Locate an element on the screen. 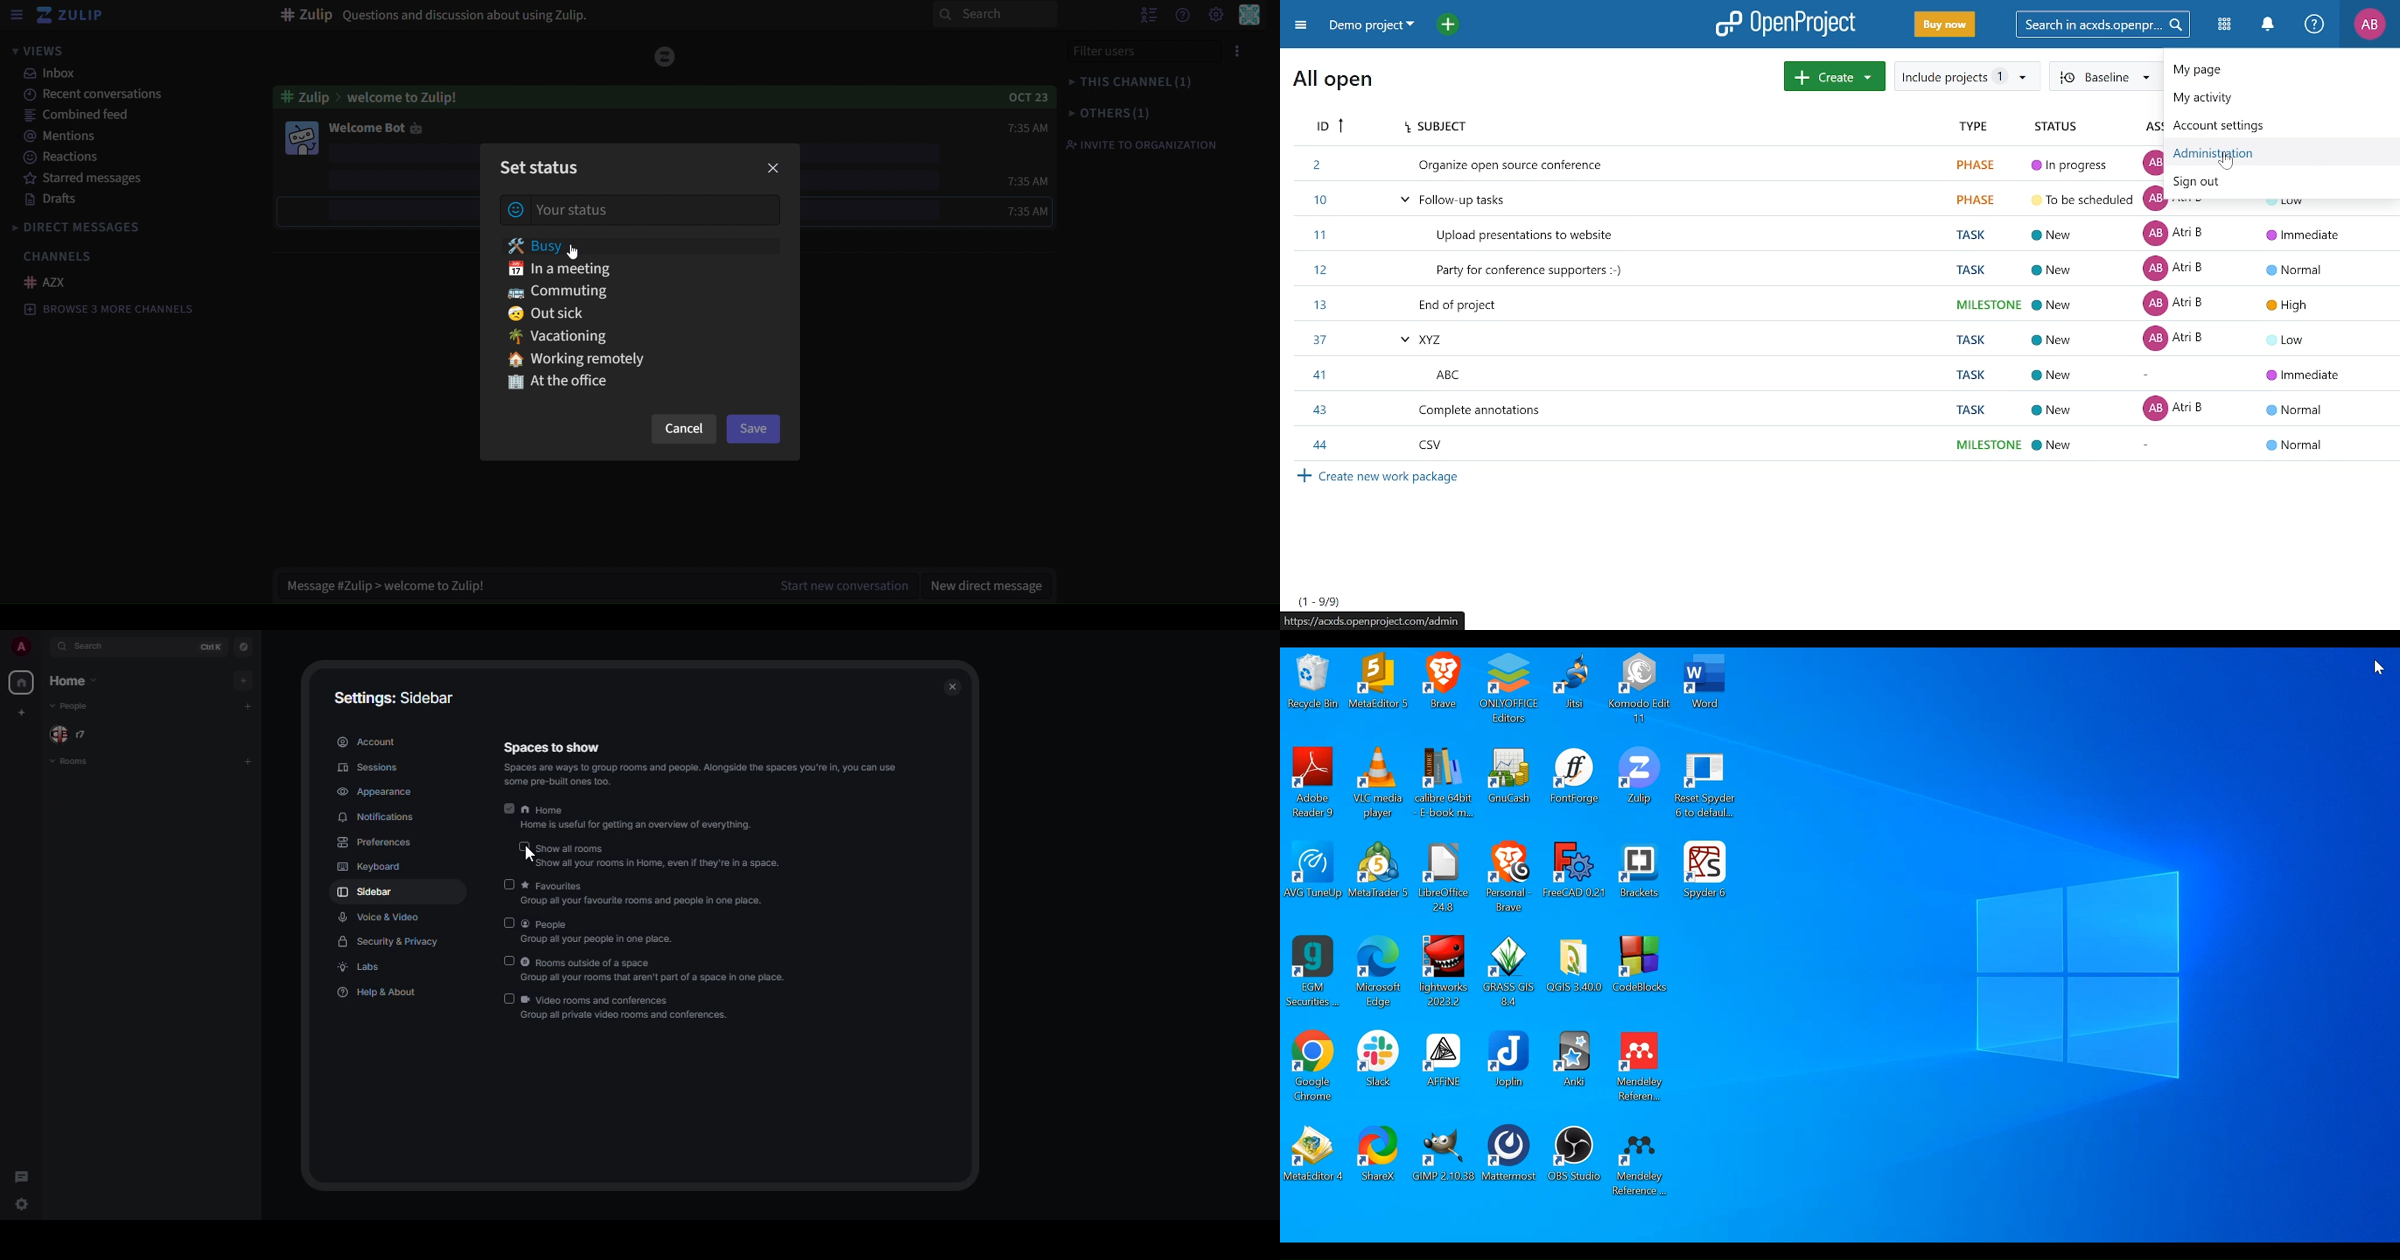 The height and width of the screenshot is (1260, 2408). sessions is located at coordinates (365, 767).